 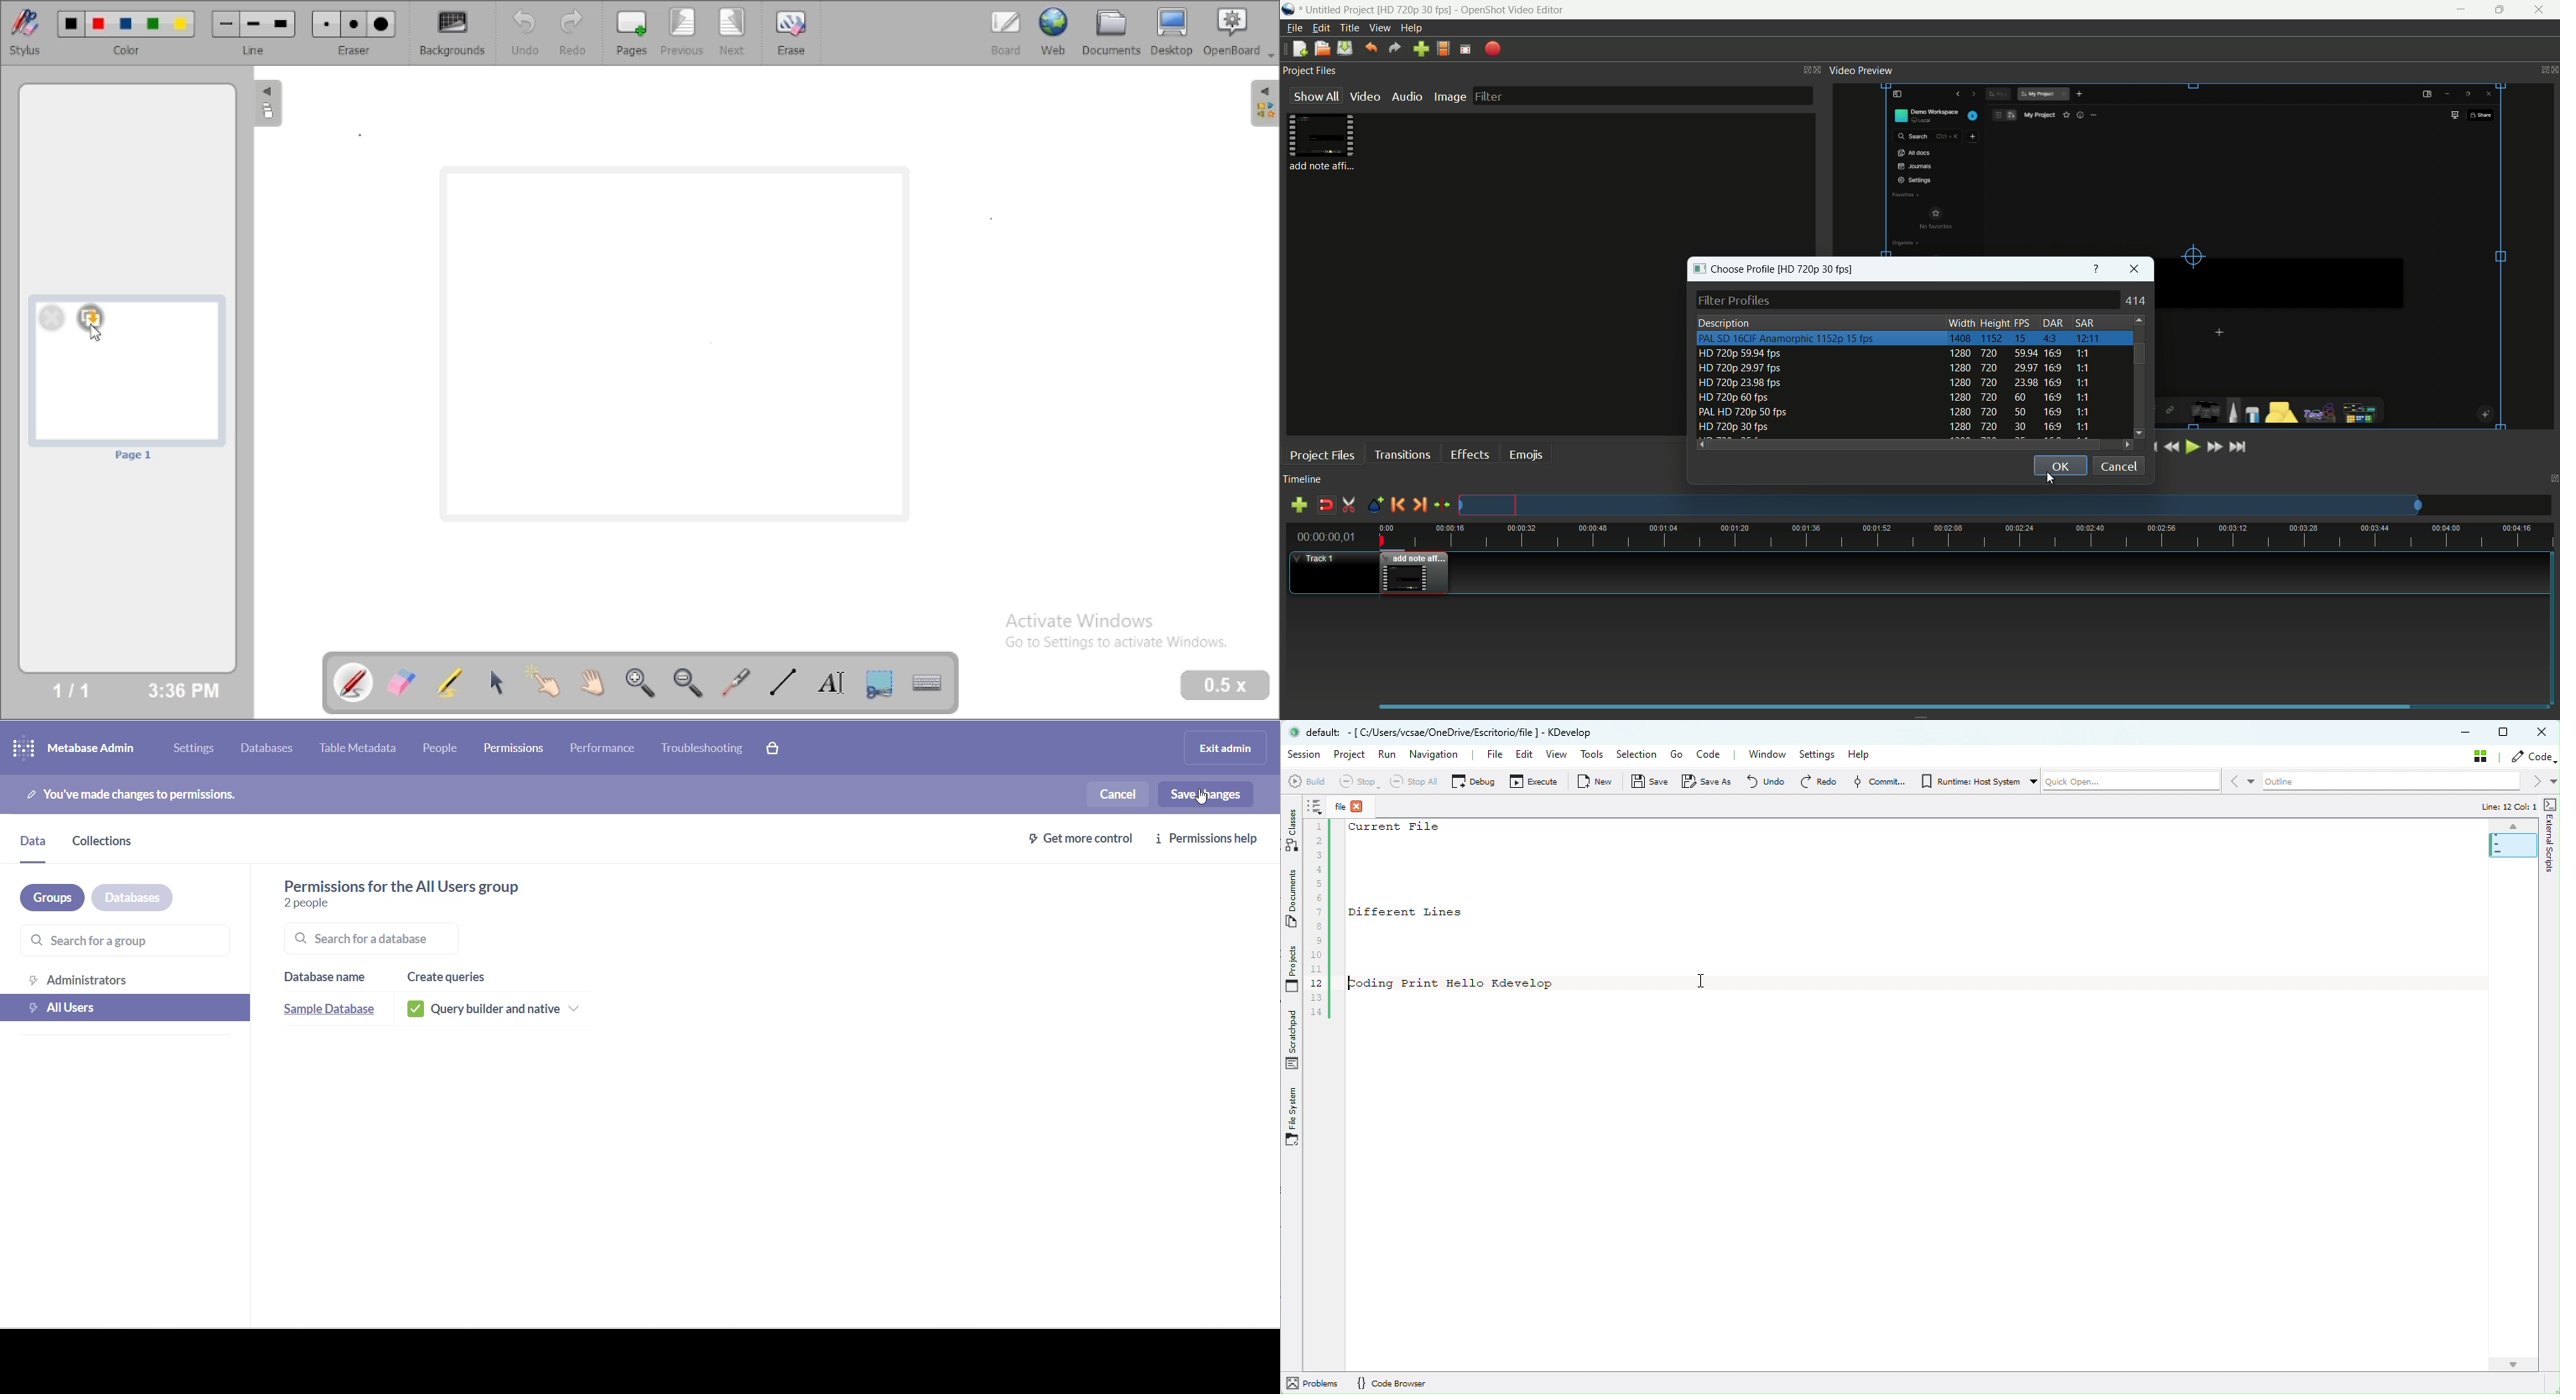 I want to click on profile-1, so click(x=1898, y=338).